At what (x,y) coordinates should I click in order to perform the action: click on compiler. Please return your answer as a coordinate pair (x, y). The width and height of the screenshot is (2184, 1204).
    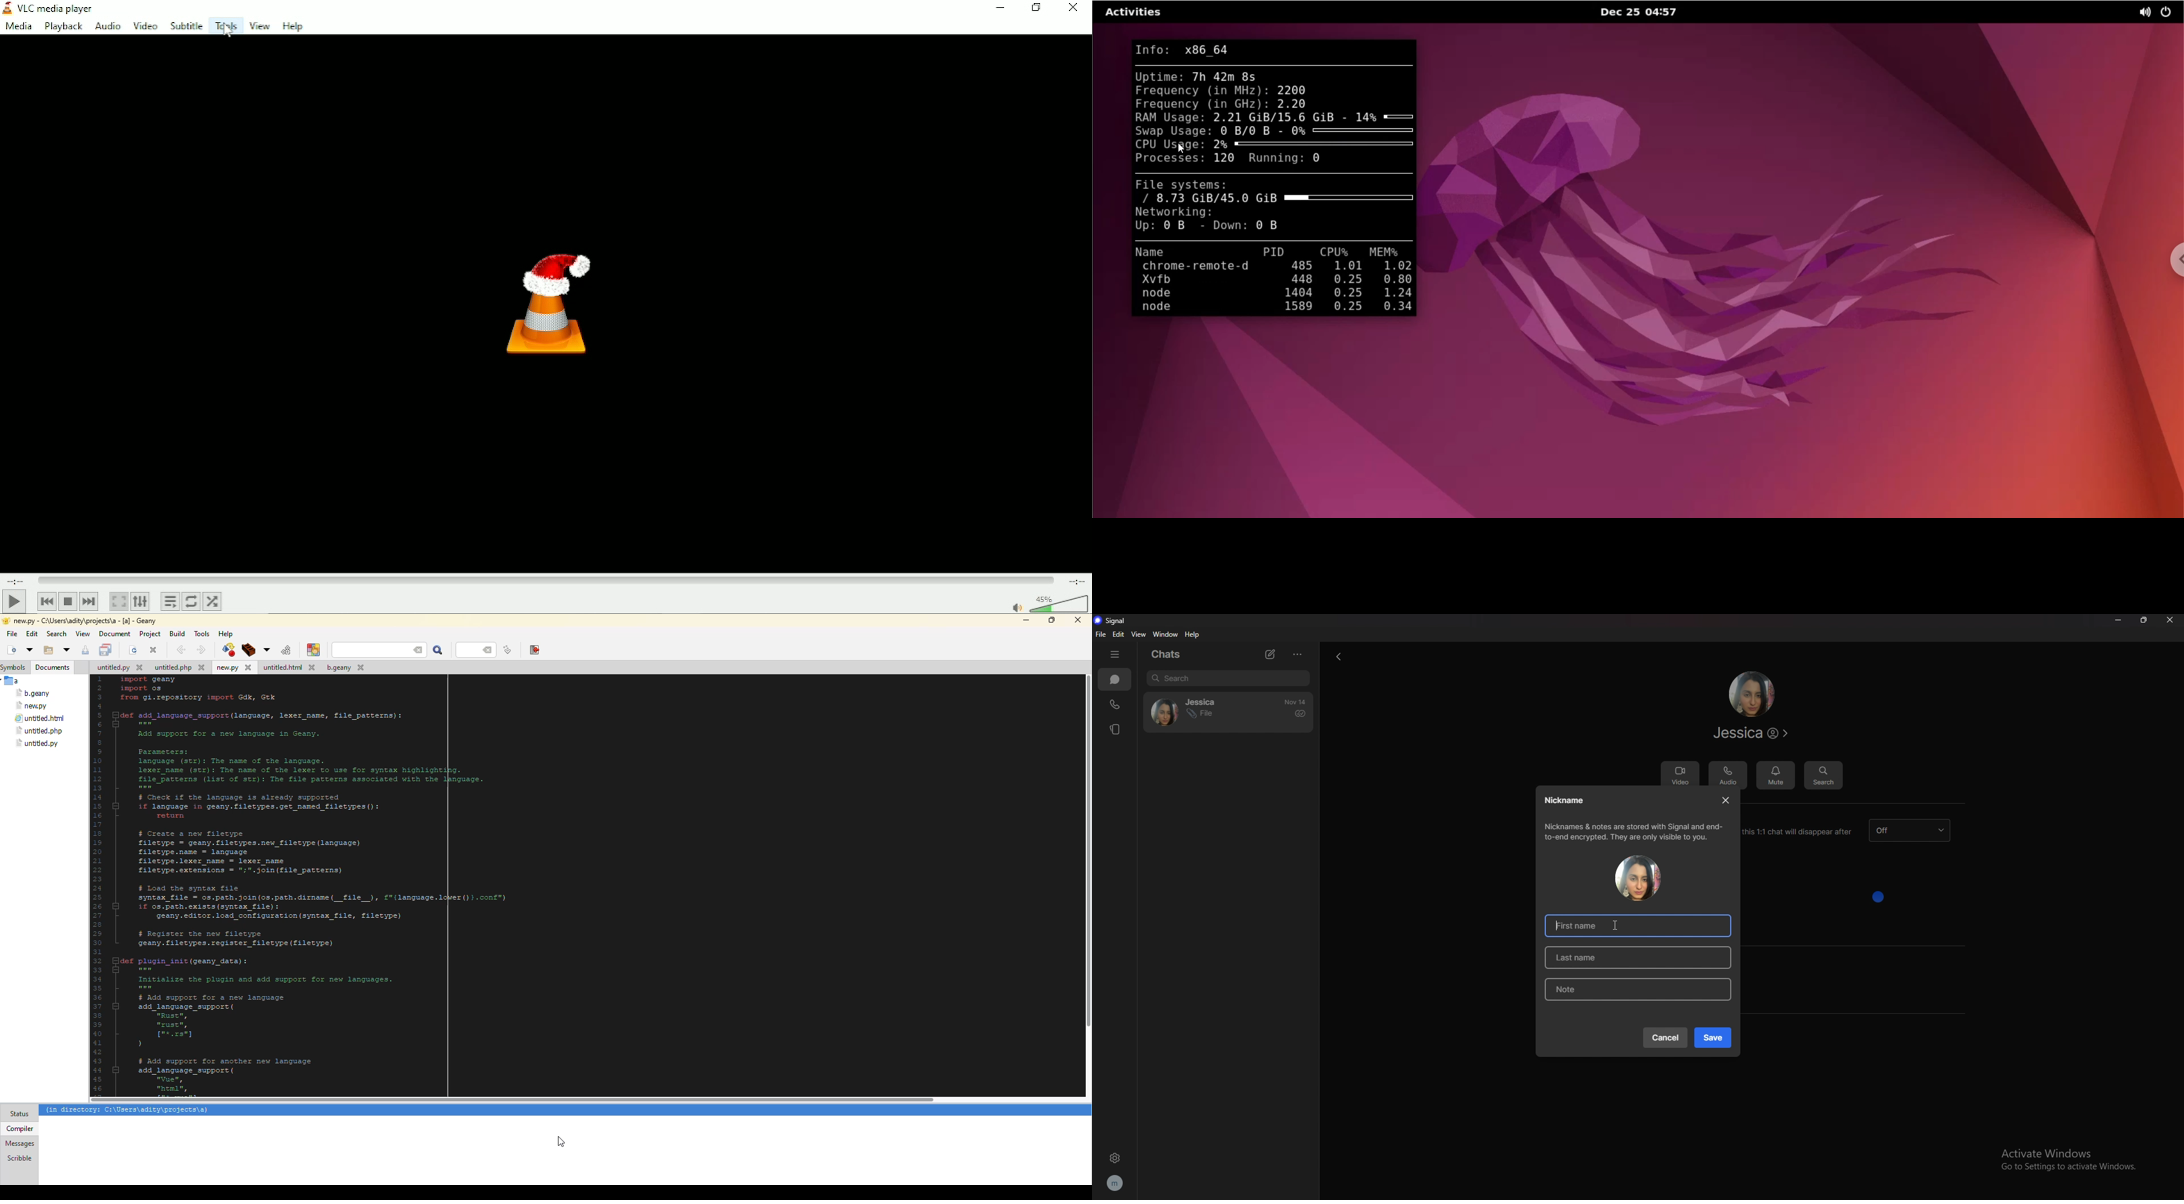
    Looking at the image, I should click on (19, 1129).